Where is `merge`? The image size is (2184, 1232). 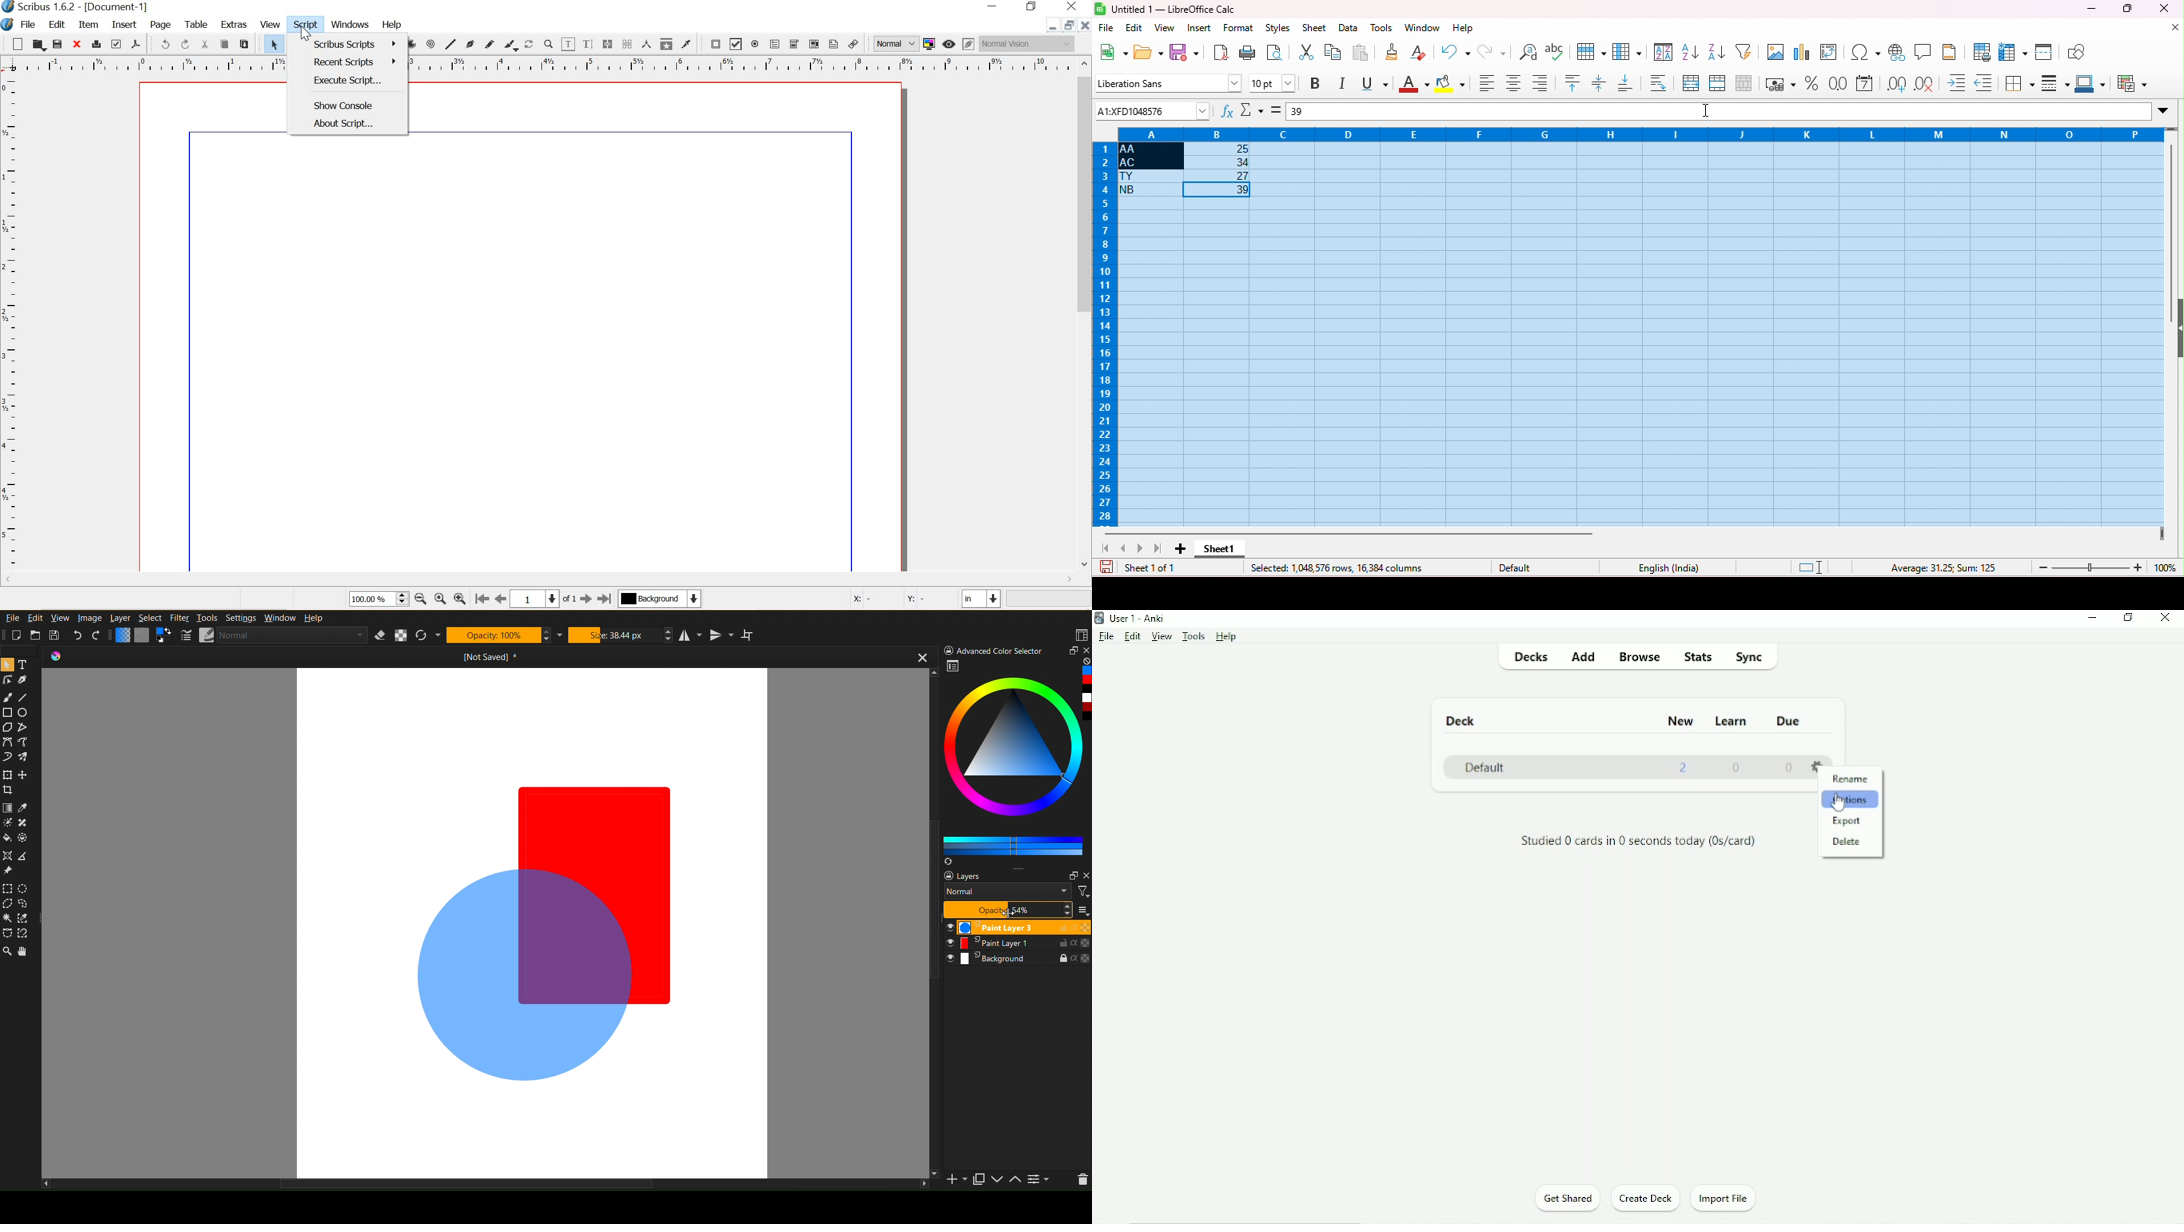 merge is located at coordinates (1717, 82).